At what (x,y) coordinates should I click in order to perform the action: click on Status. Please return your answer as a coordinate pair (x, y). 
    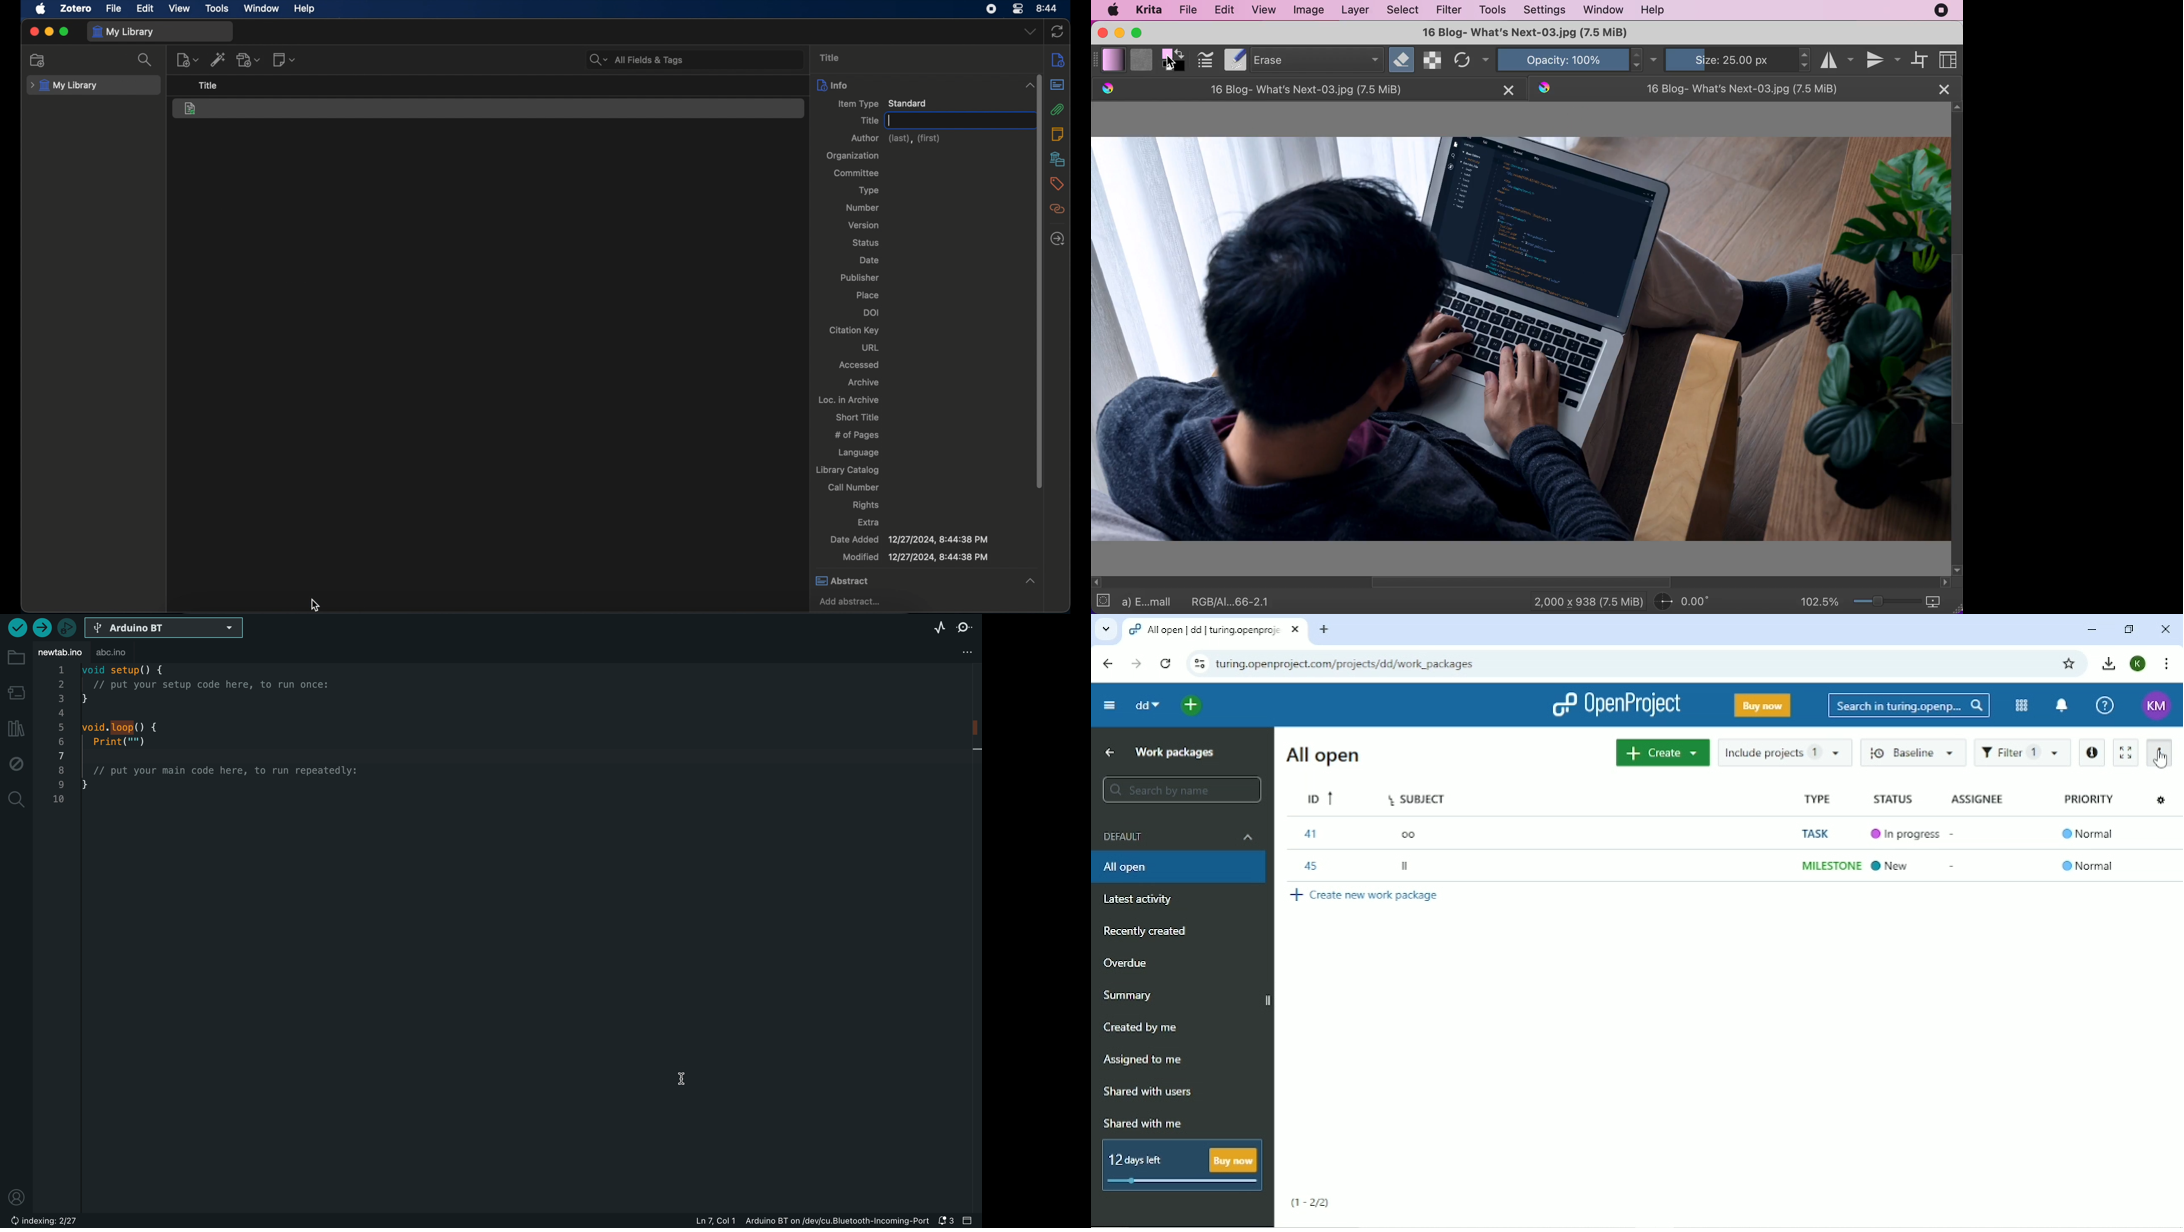
    Looking at the image, I should click on (1893, 800).